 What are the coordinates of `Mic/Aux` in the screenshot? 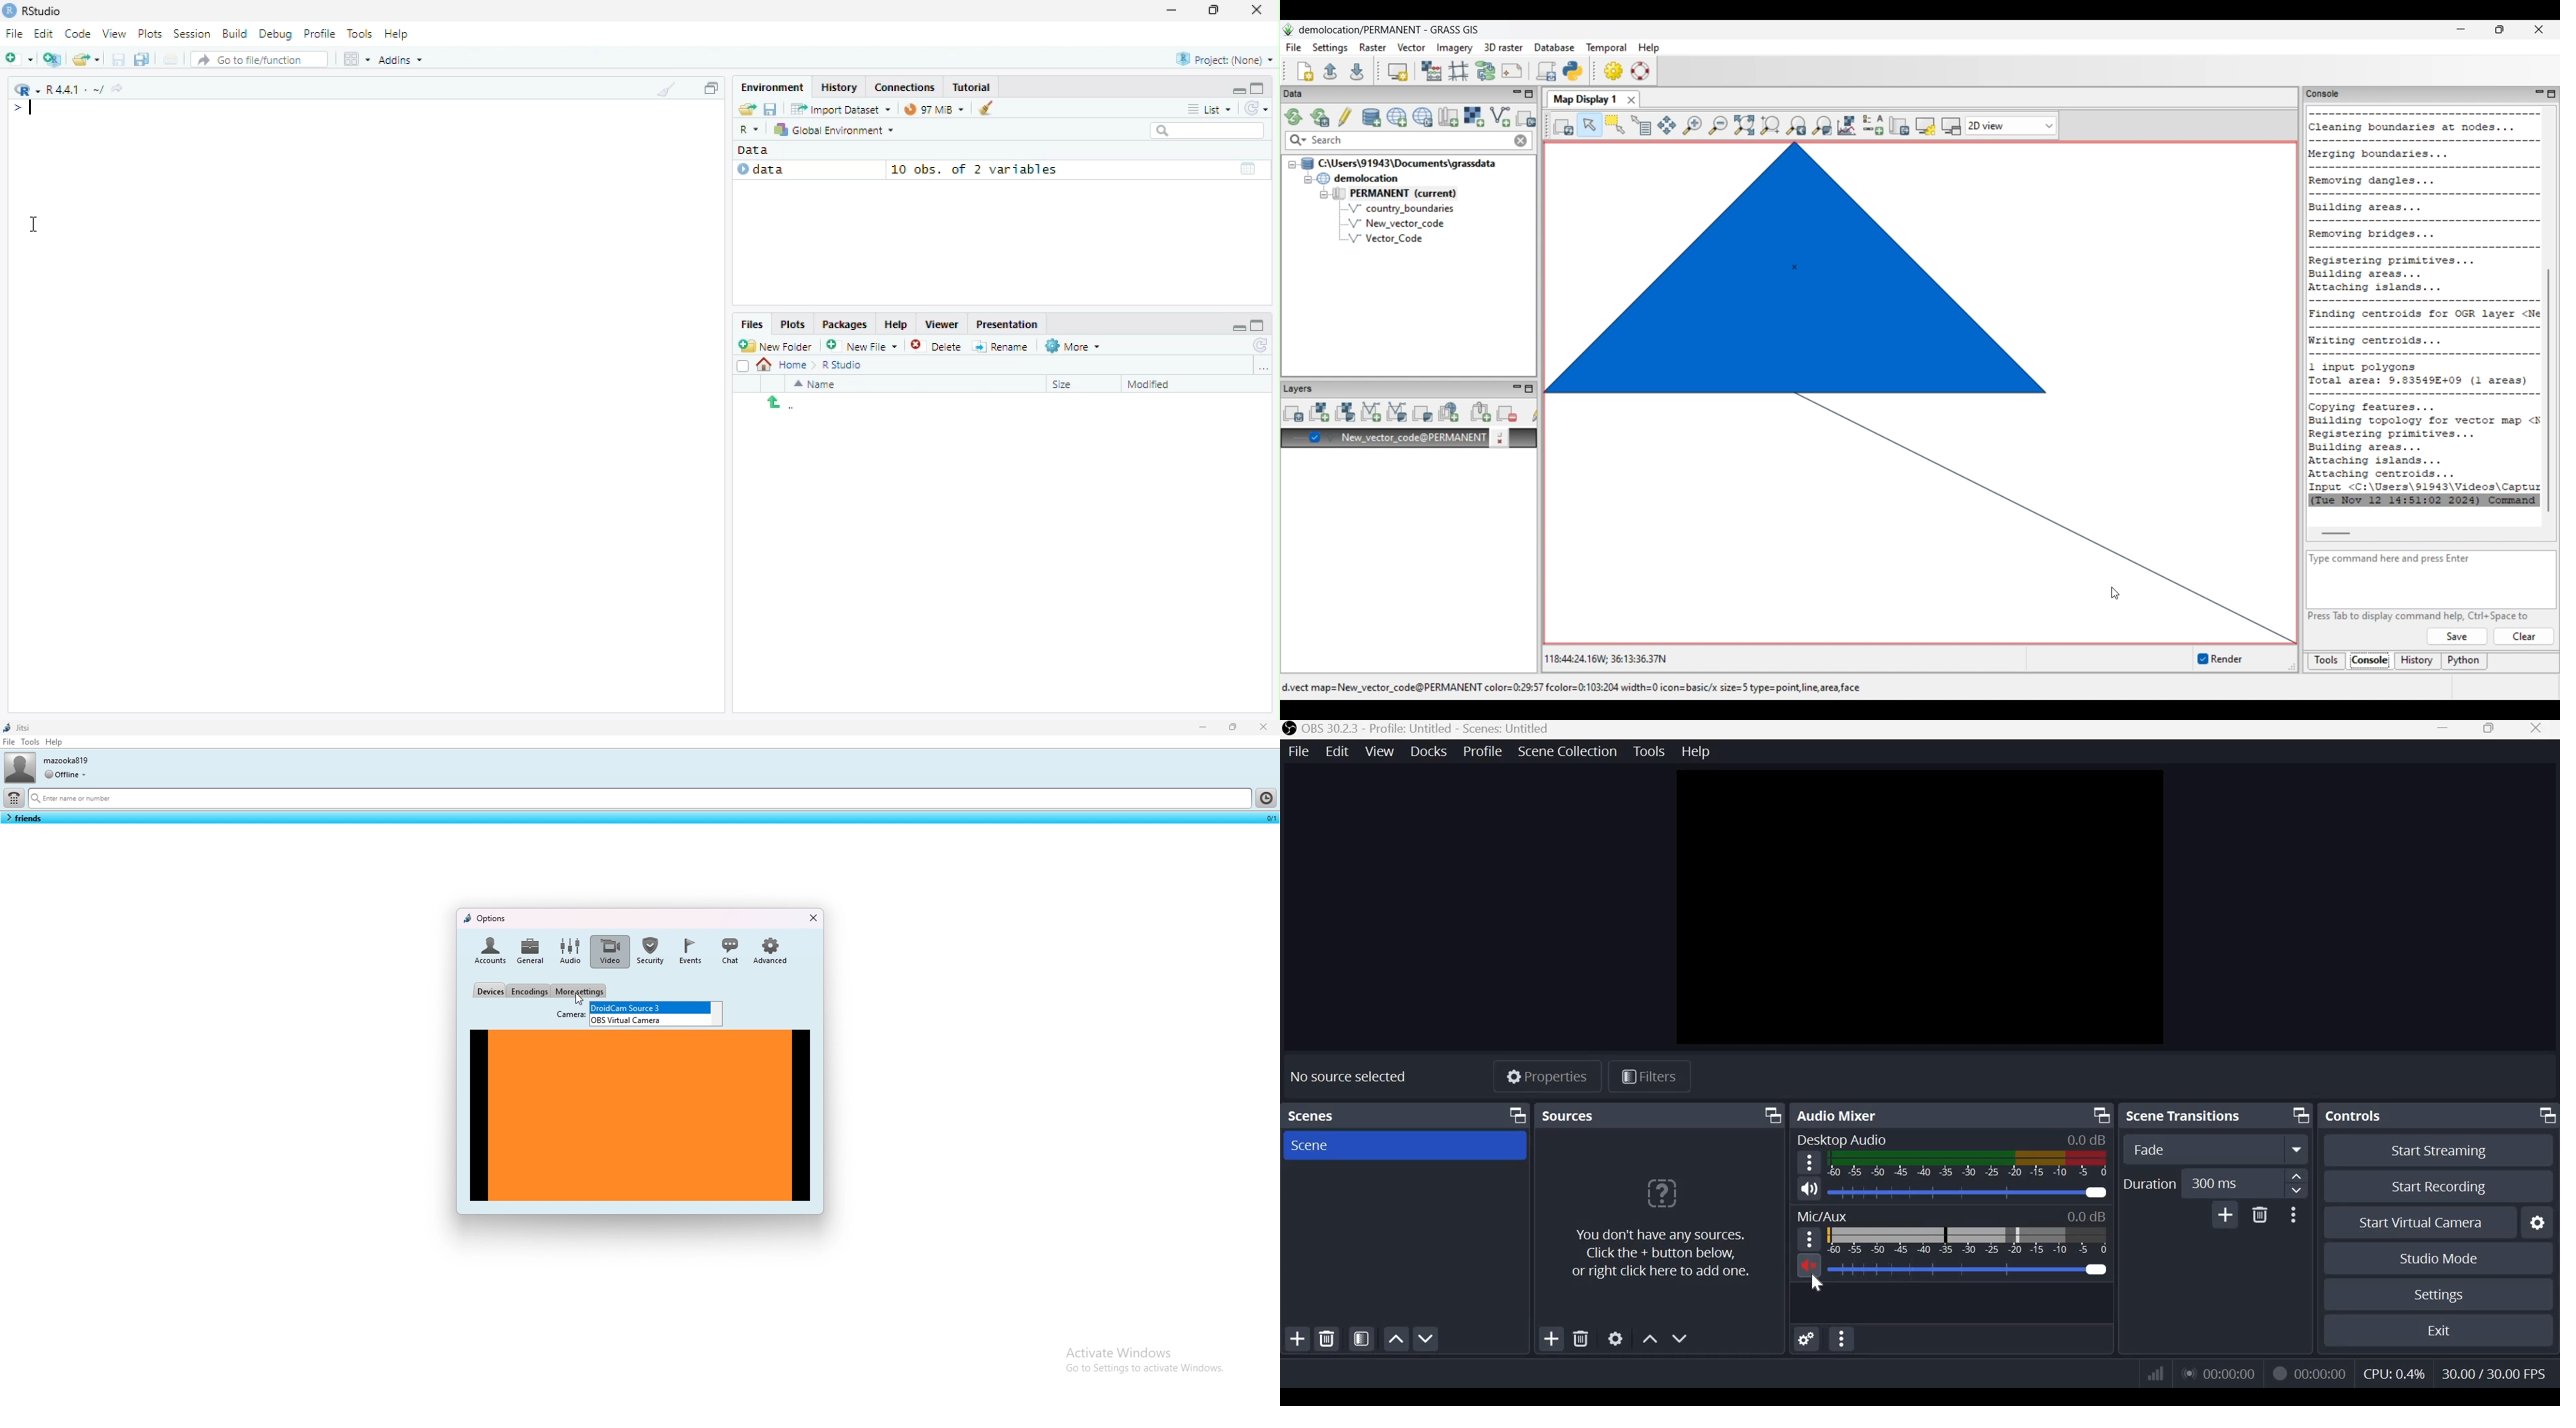 It's located at (1821, 1217).